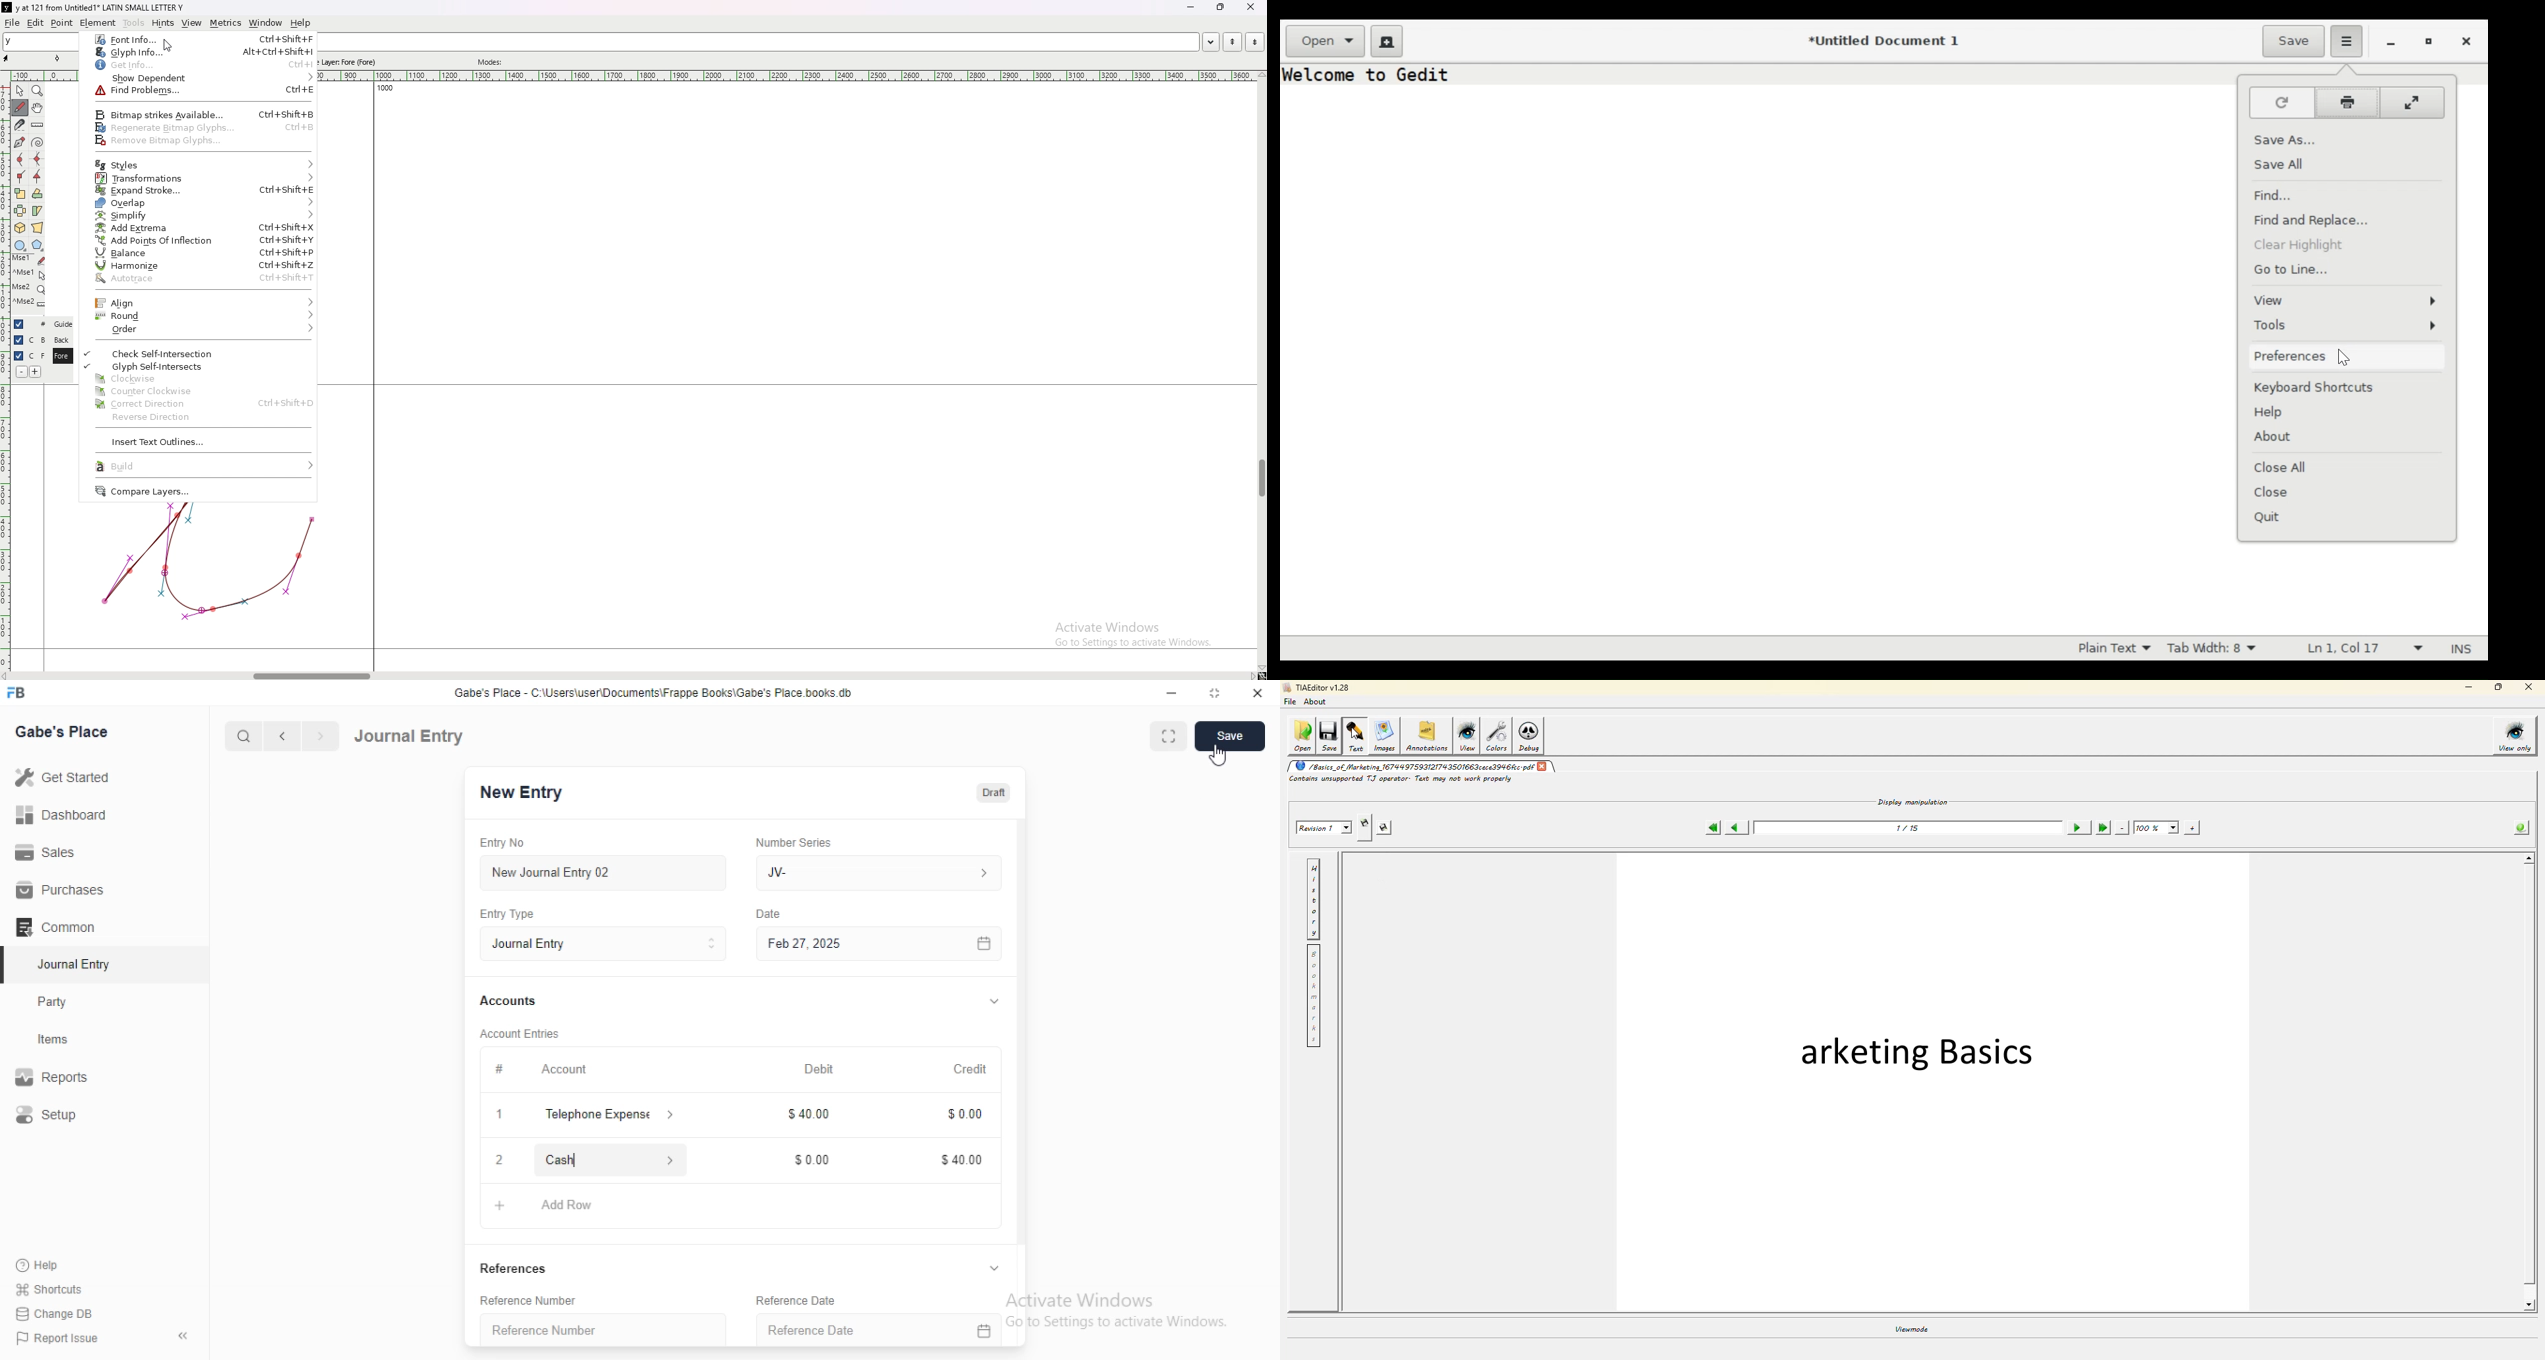  I want to click on balance, so click(200, 252).